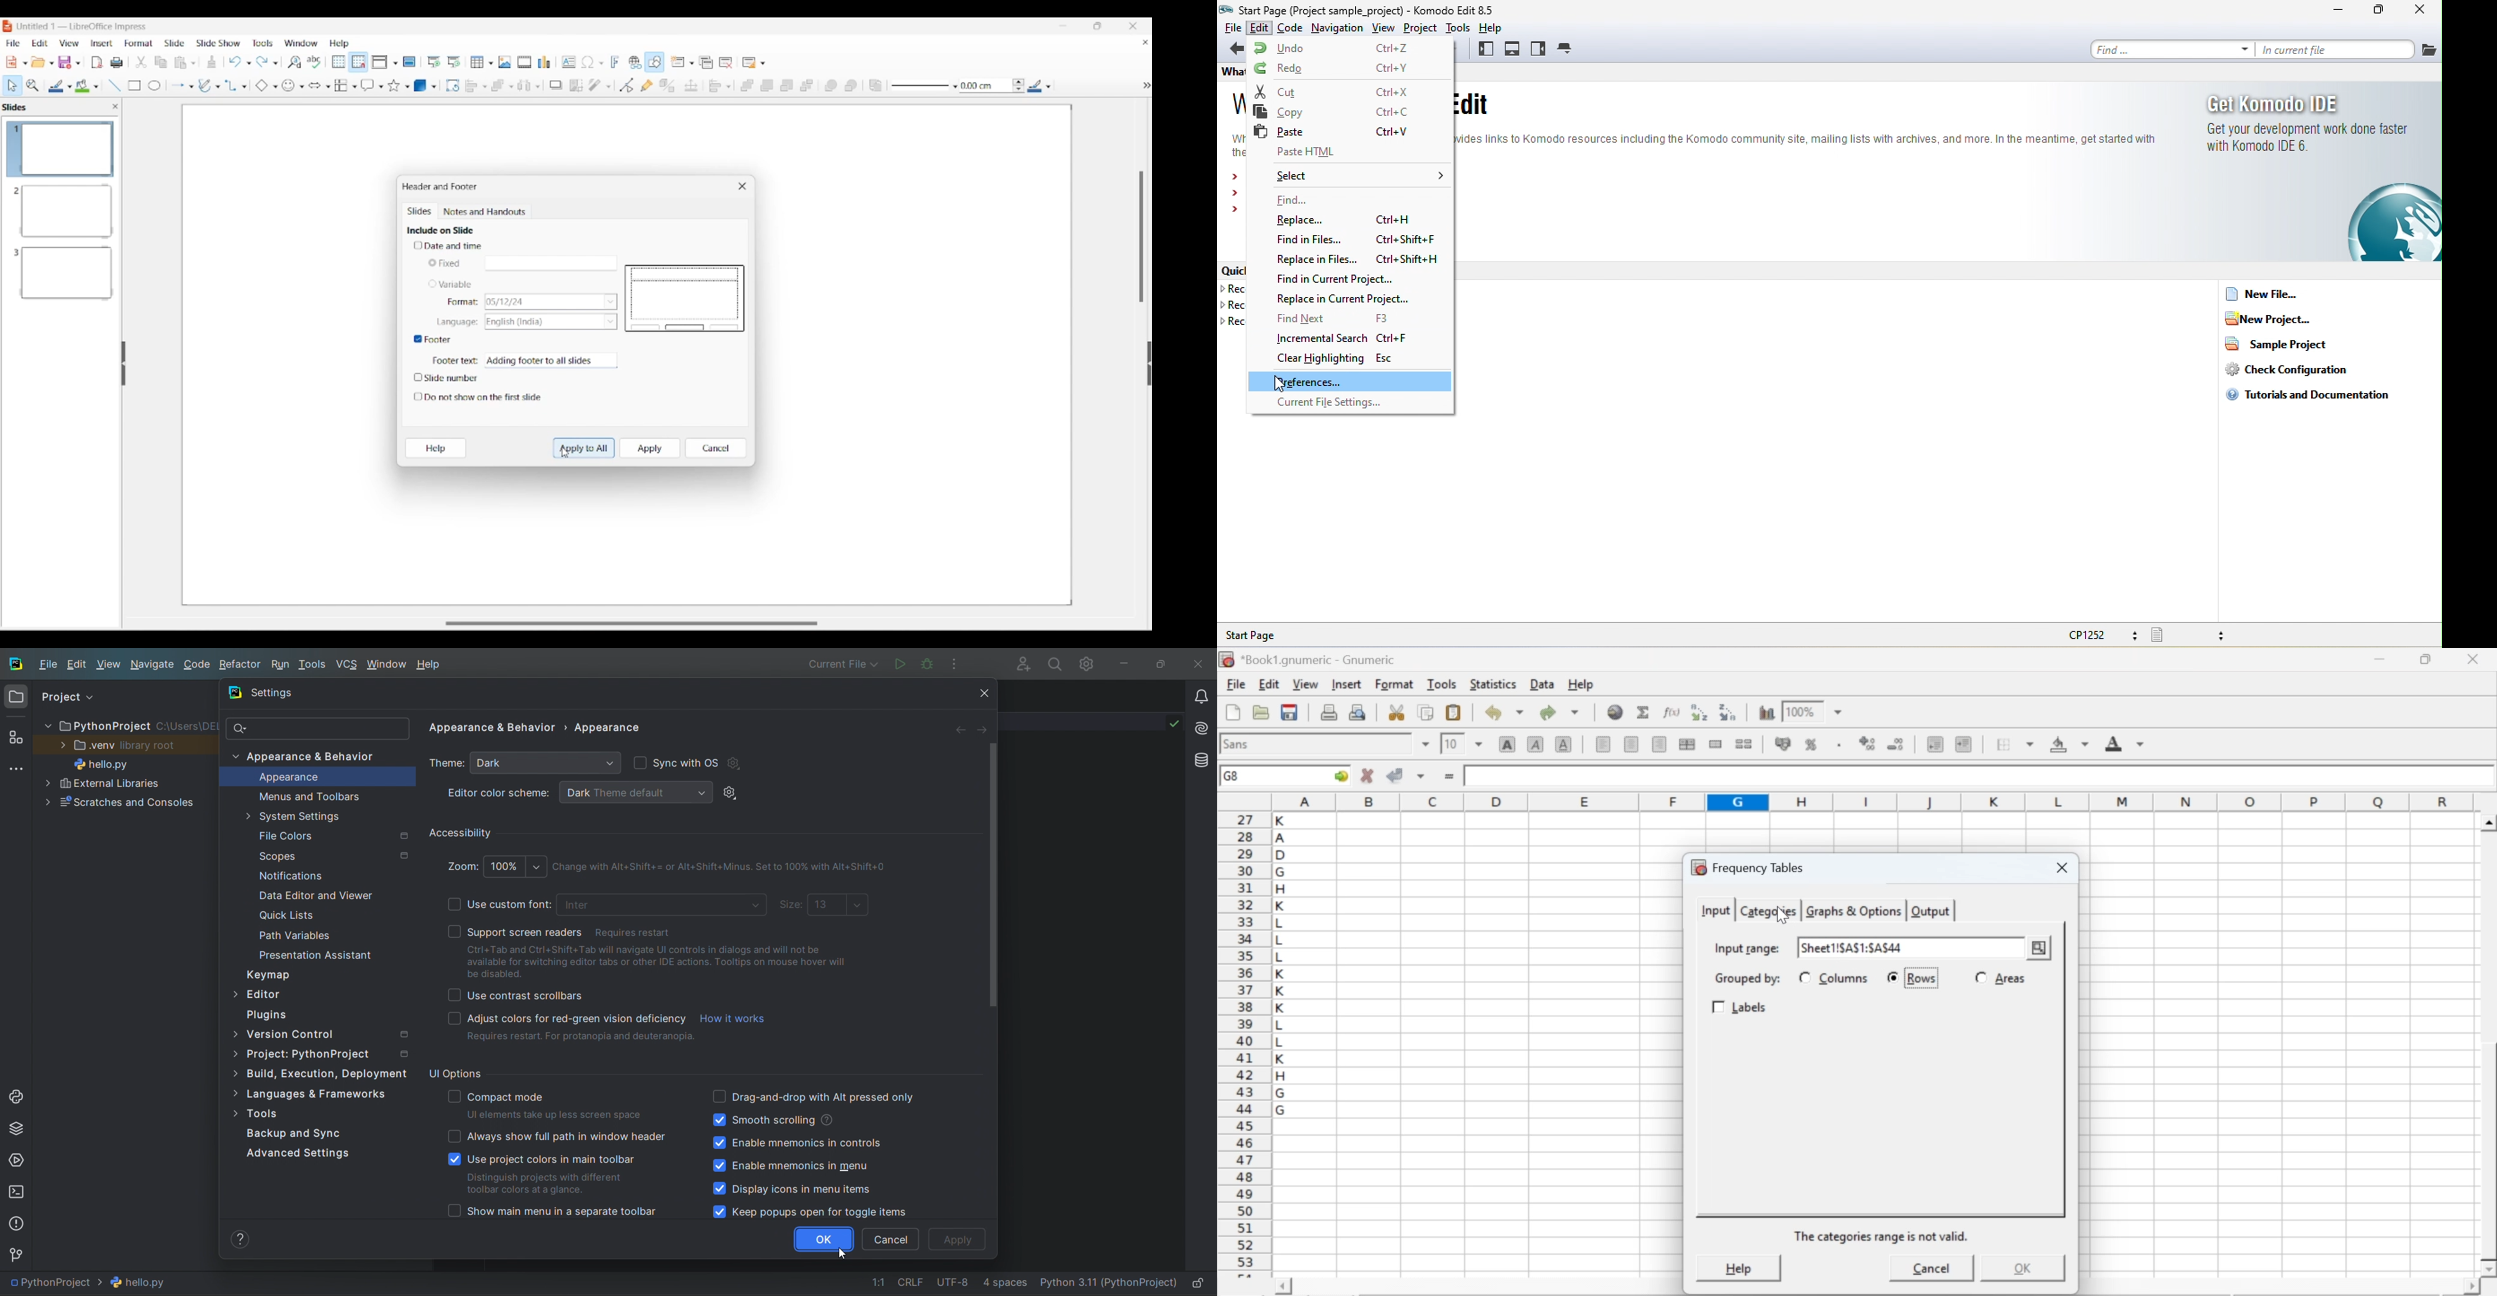  I want to click on italic, so click(1537, 743).